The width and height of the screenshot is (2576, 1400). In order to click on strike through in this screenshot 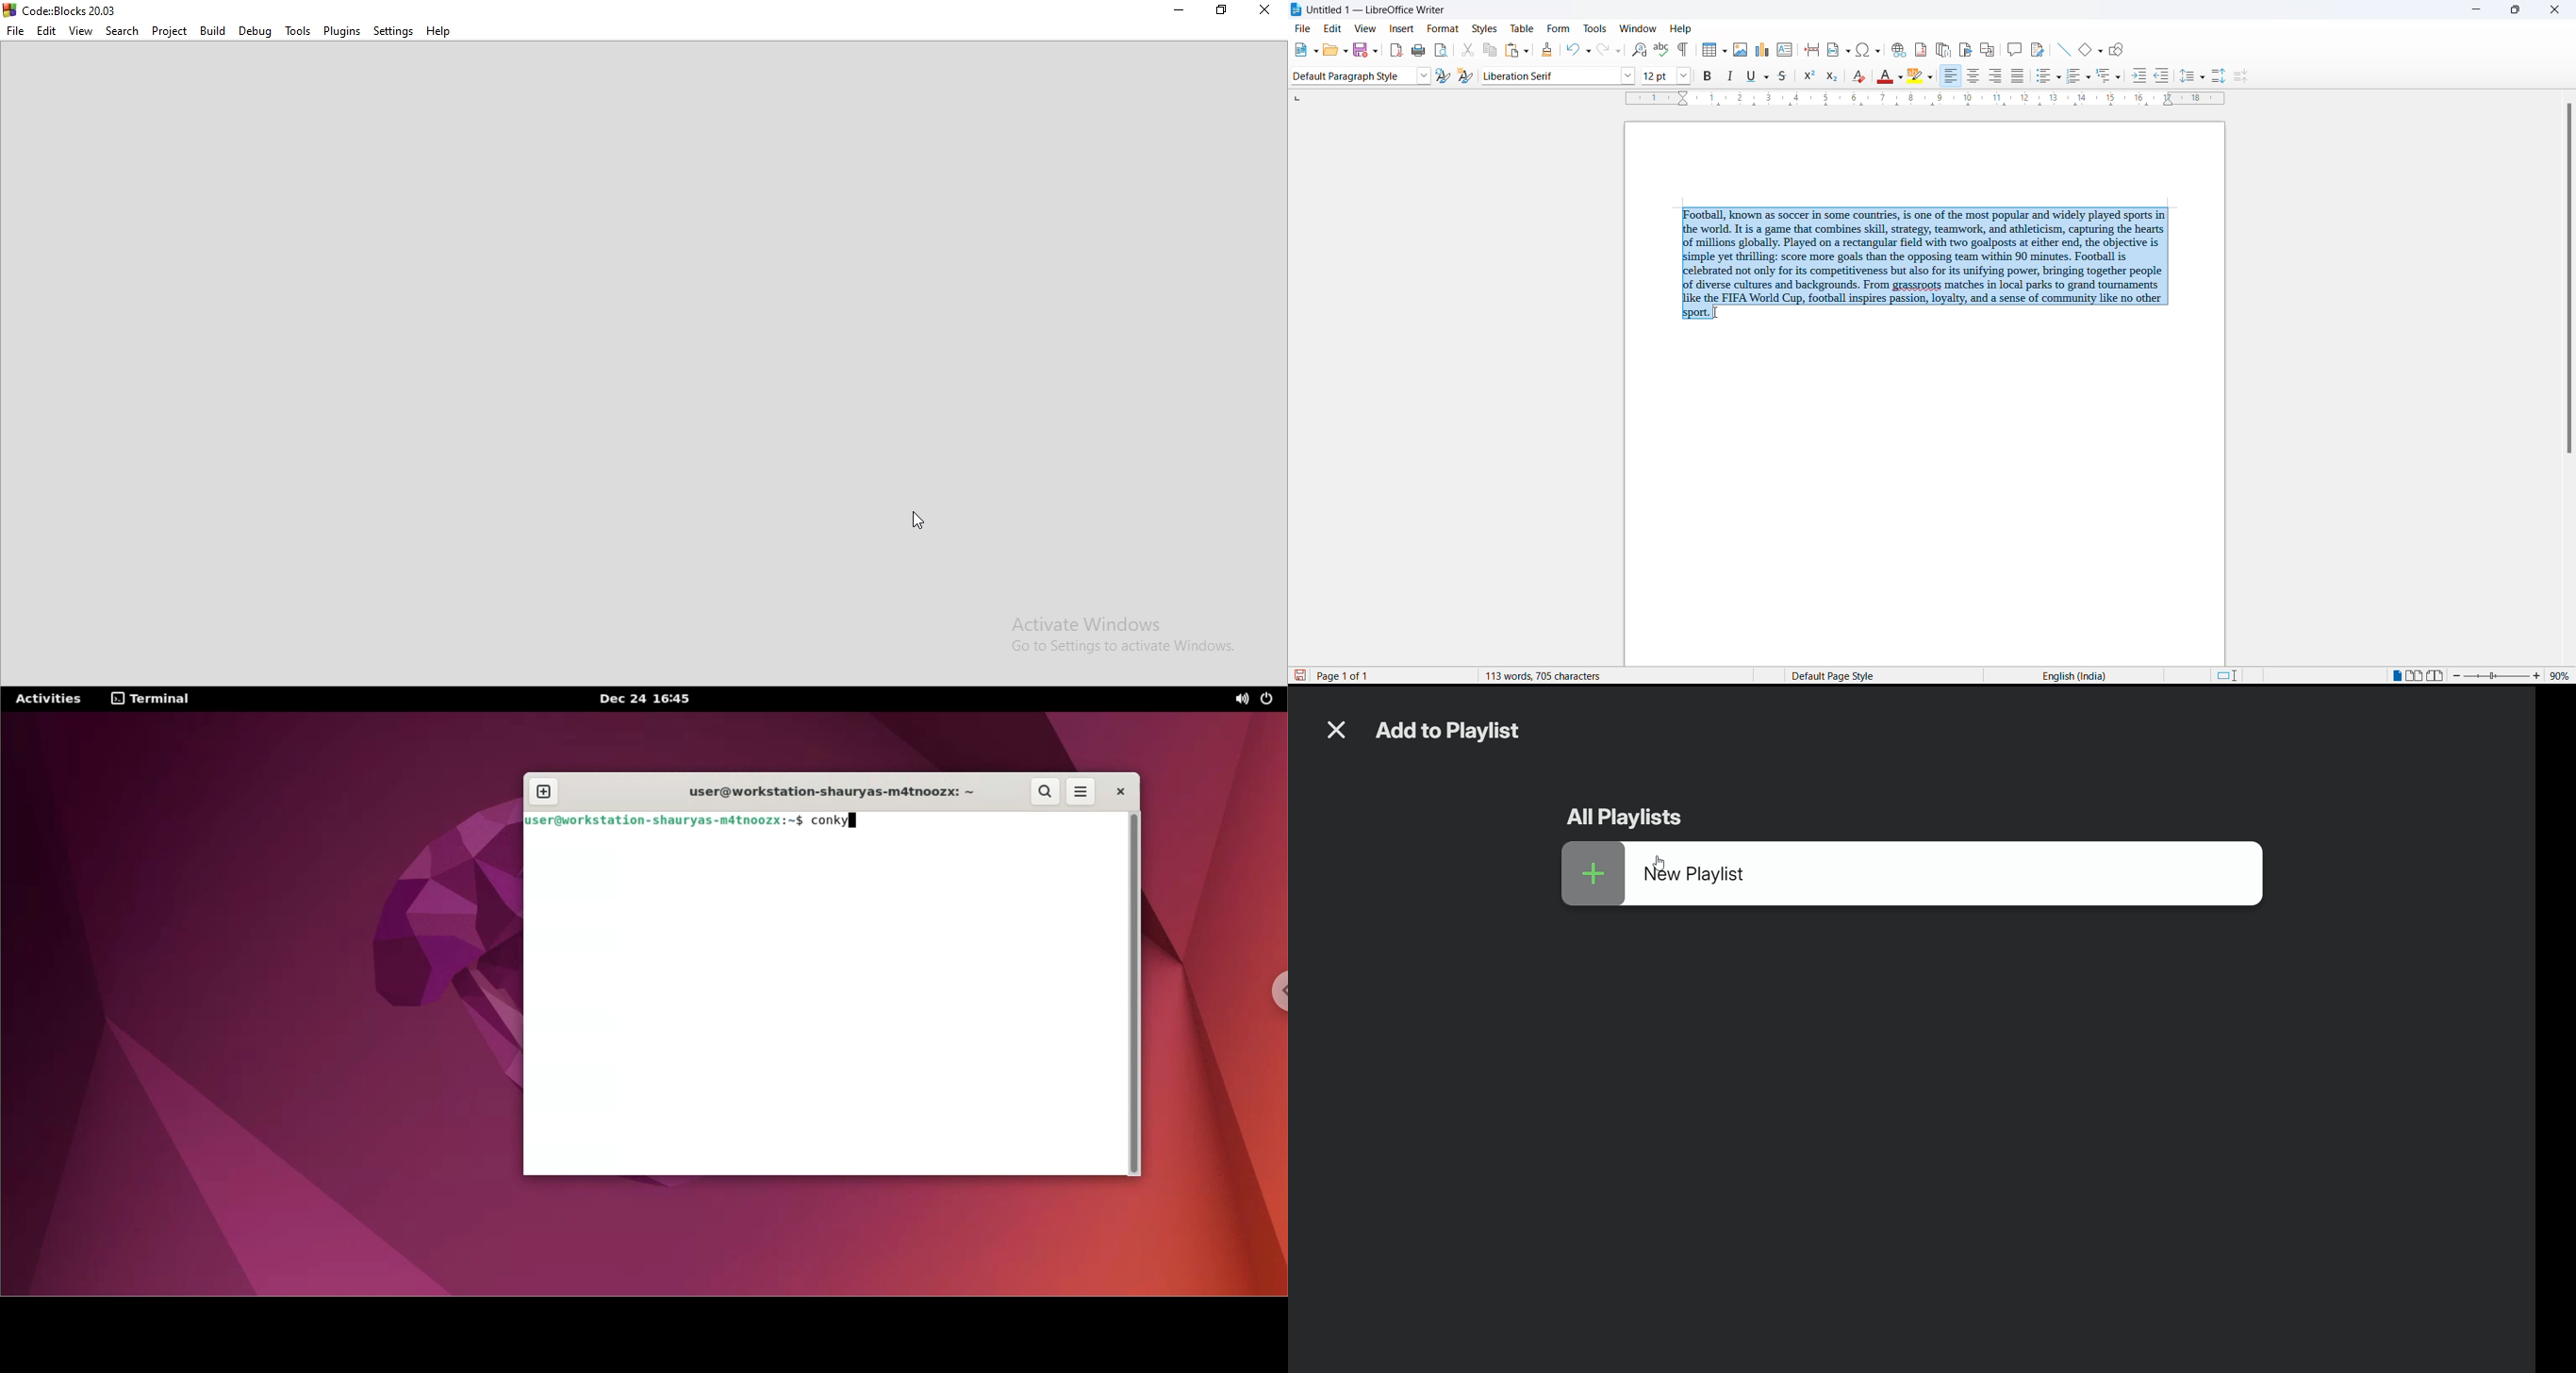, I will do `click(1785, 75)`.